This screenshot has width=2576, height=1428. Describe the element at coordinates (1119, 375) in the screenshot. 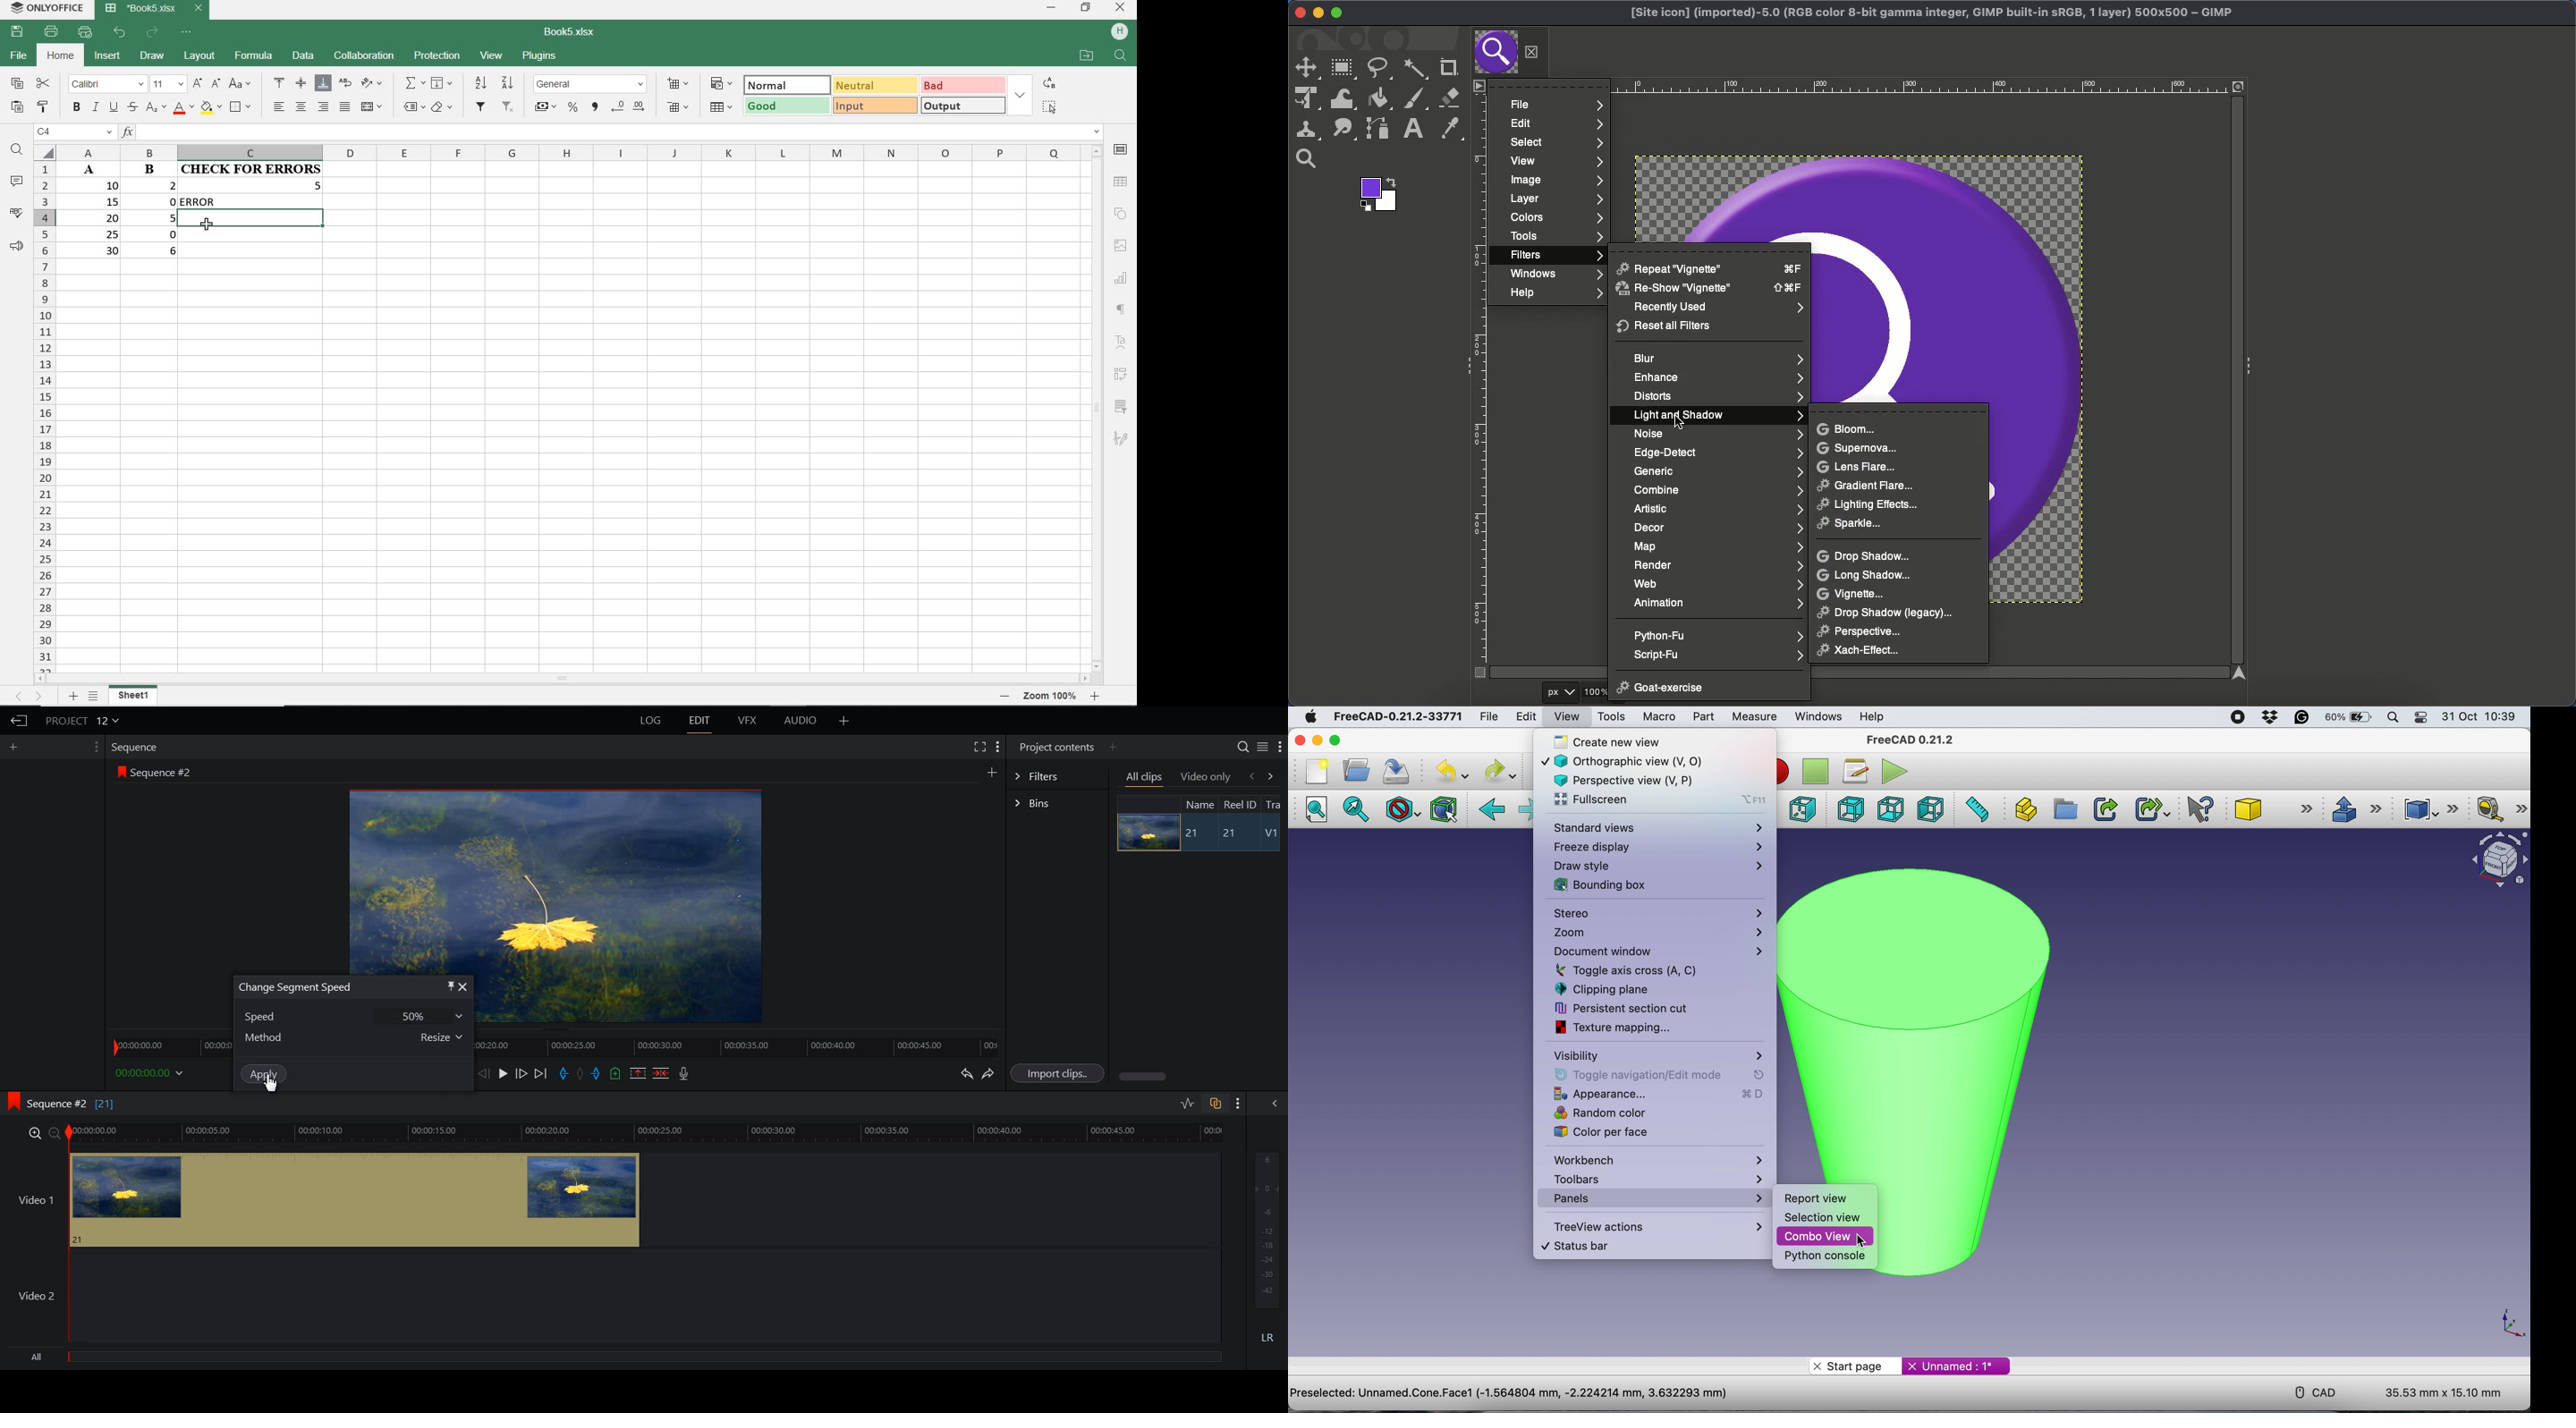

I see `PIVOT TABLE` at that location.